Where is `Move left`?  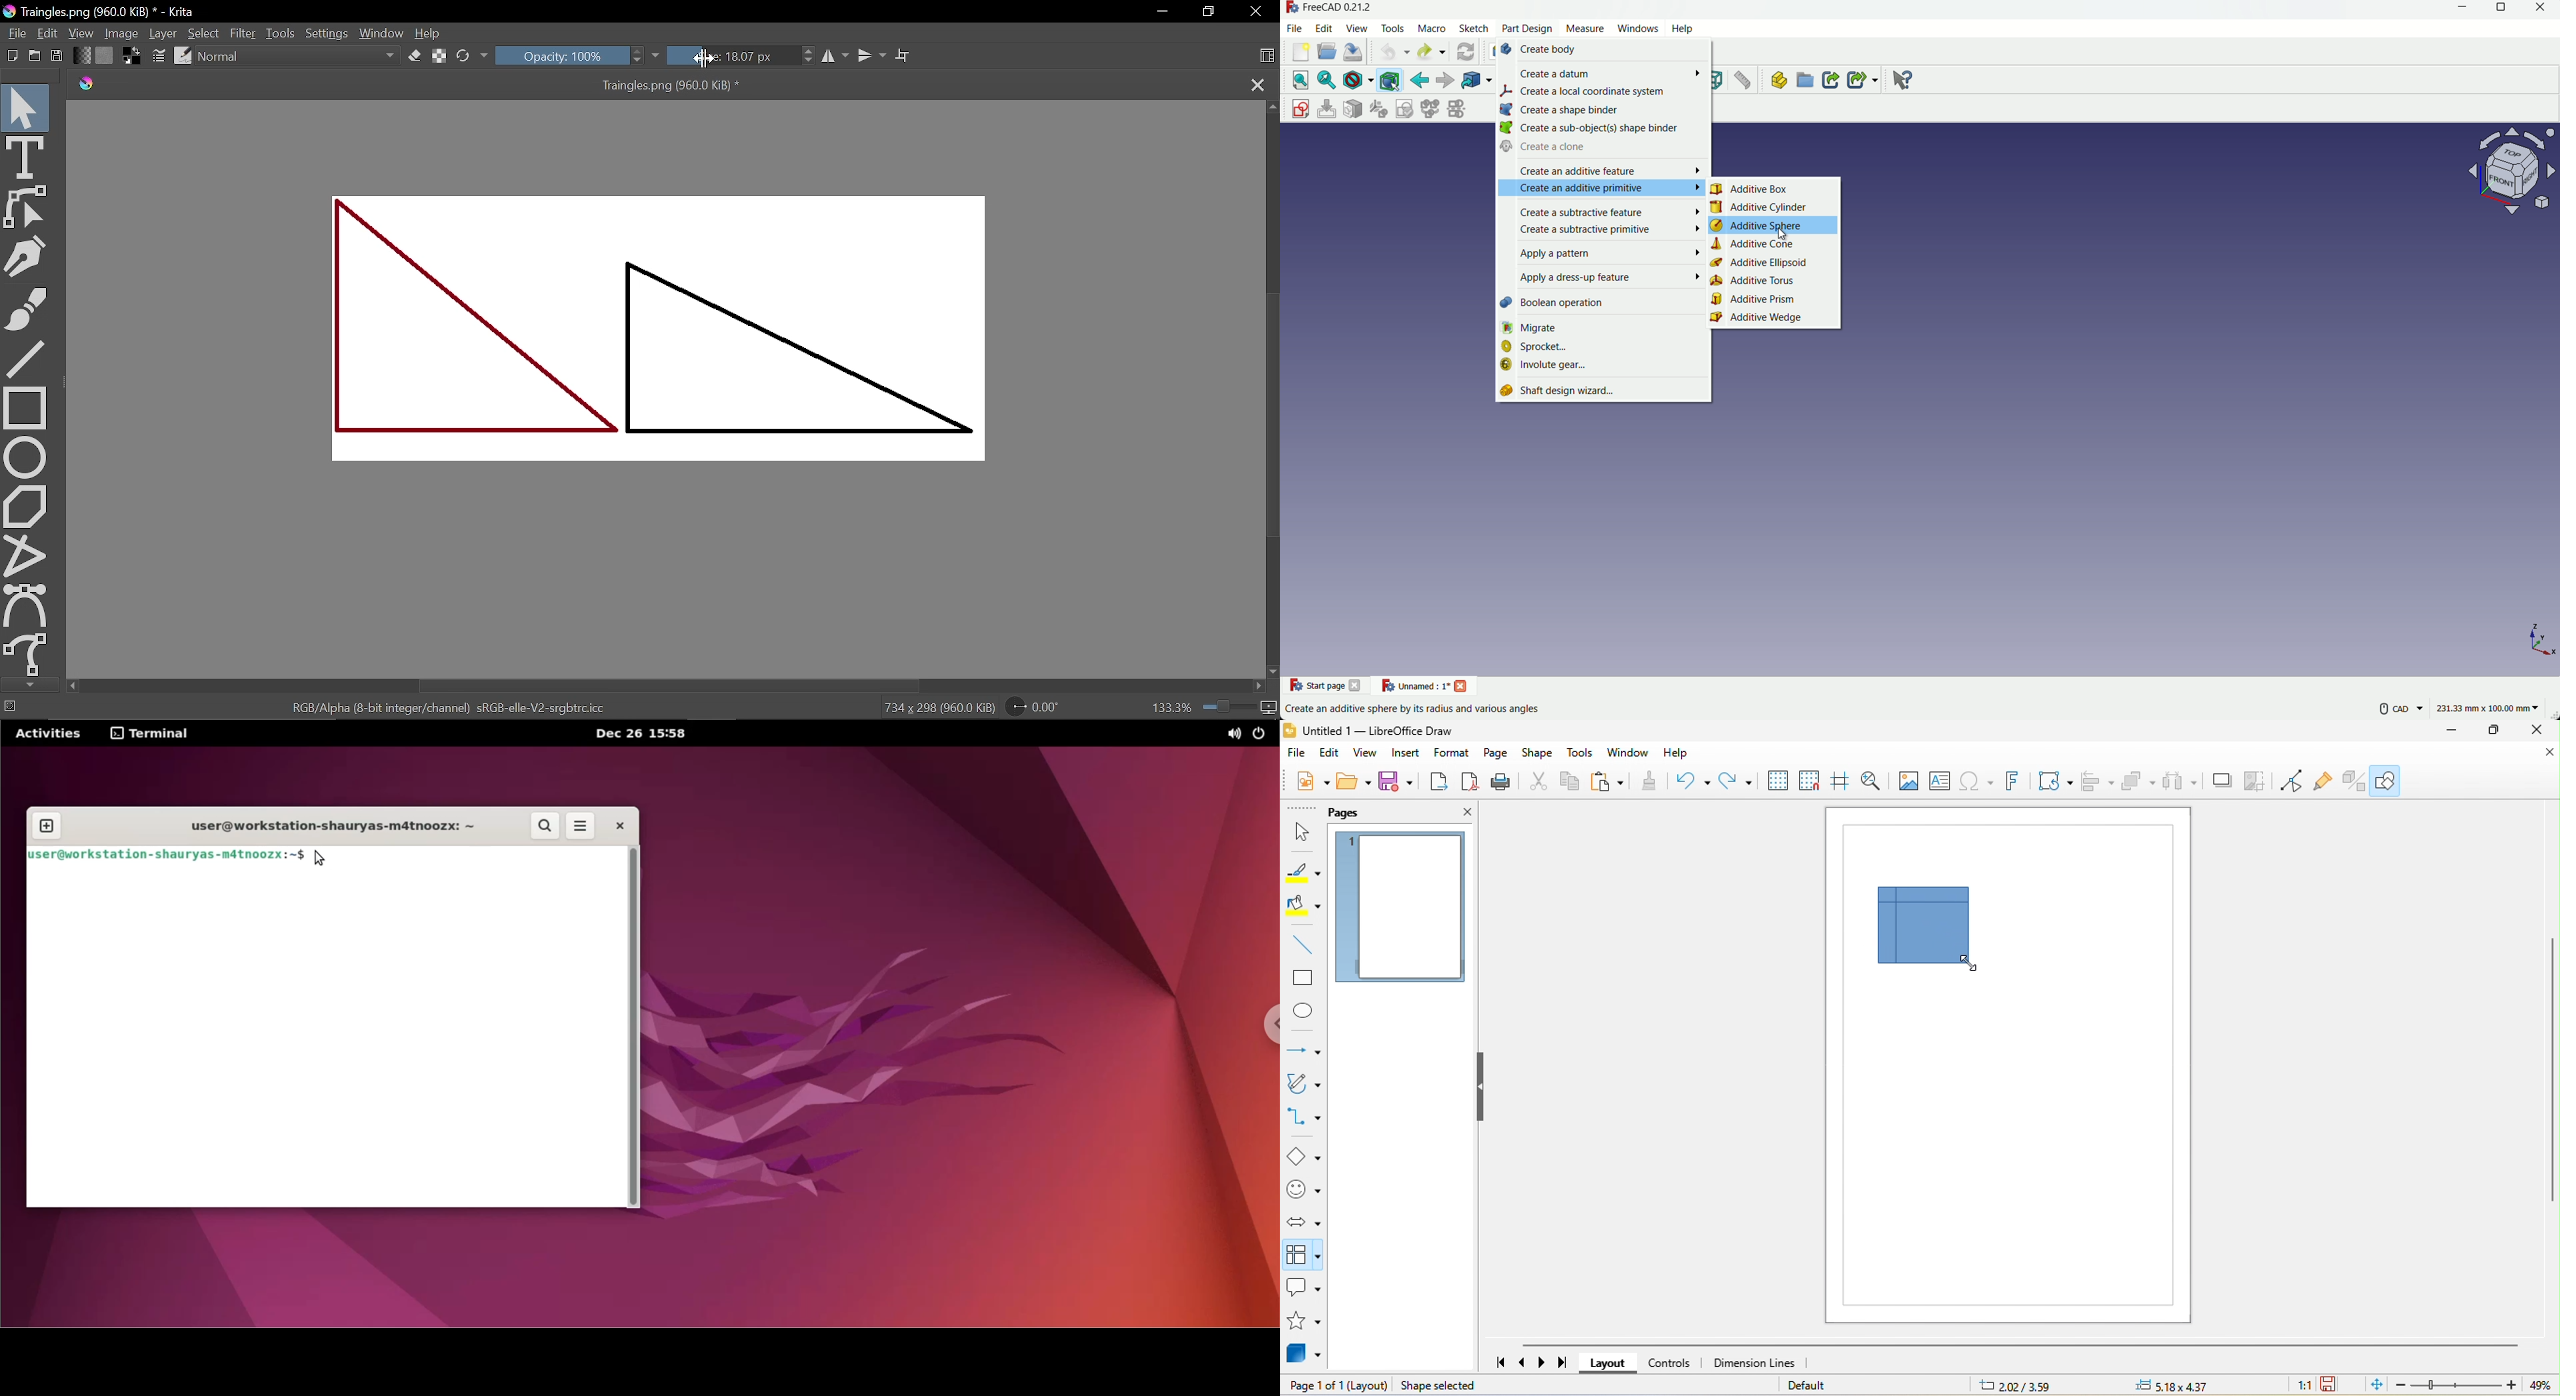 Move left is located at coordinates (74, 685).